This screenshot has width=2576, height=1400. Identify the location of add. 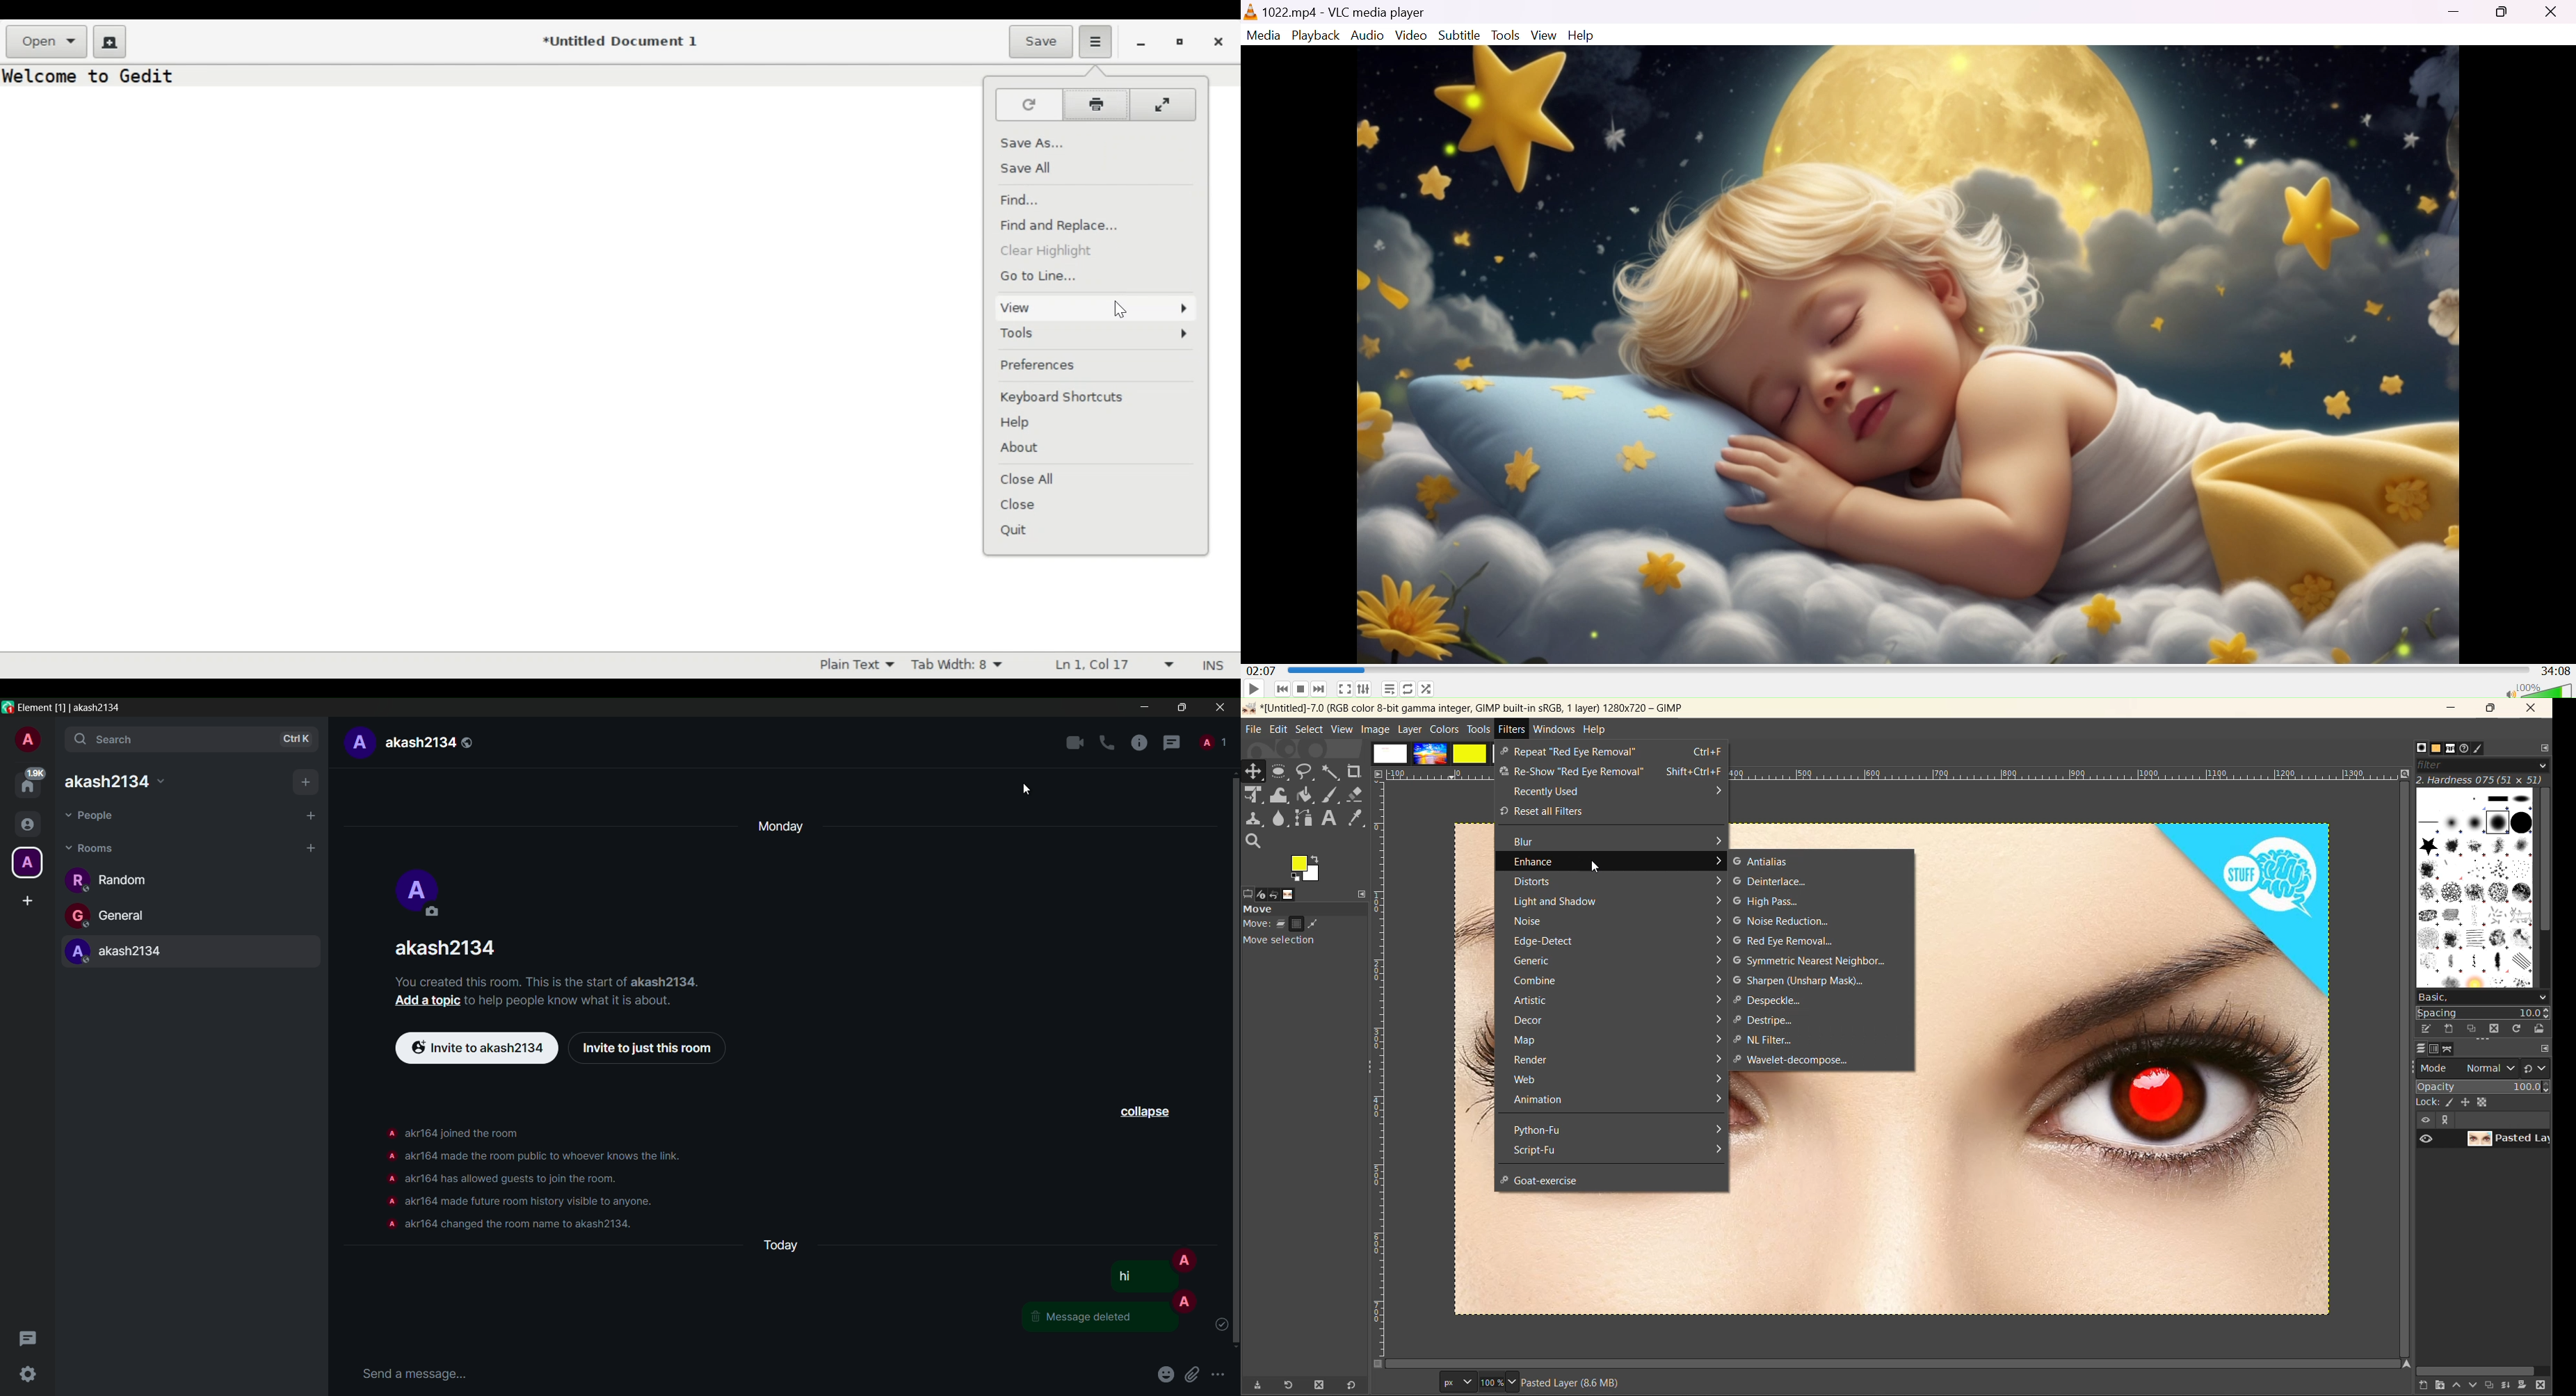
(306, 782).